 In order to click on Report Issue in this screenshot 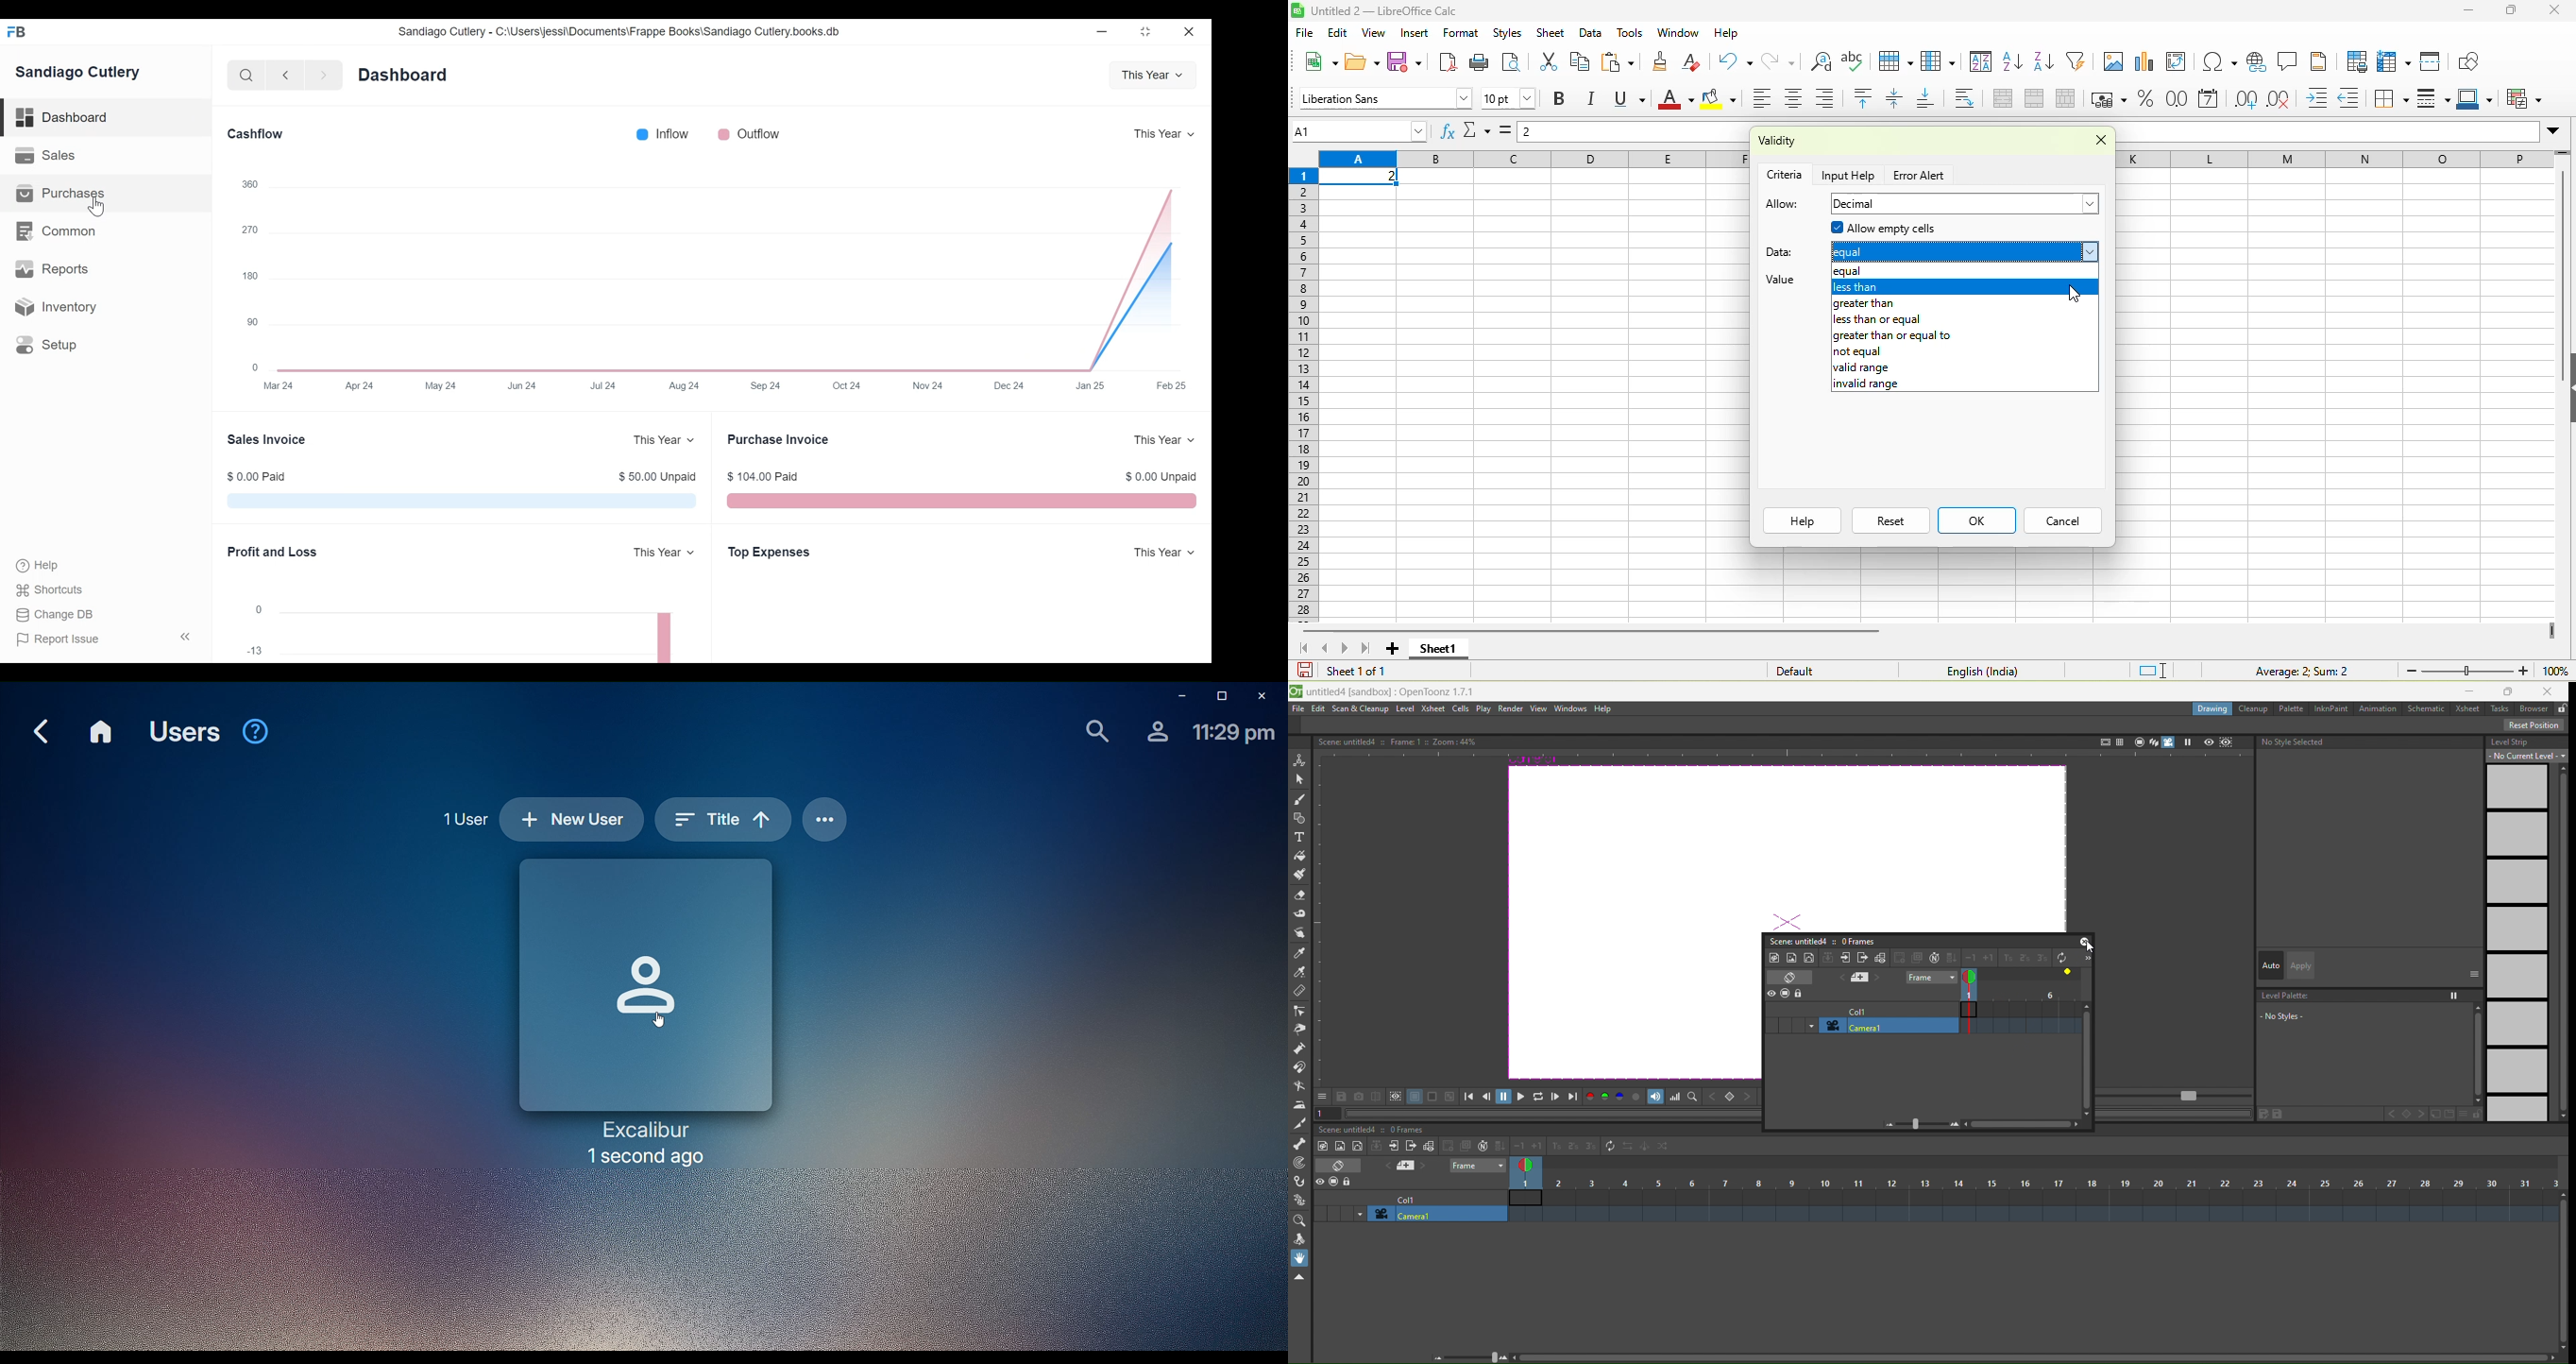, I will do `click(103, 638)`.